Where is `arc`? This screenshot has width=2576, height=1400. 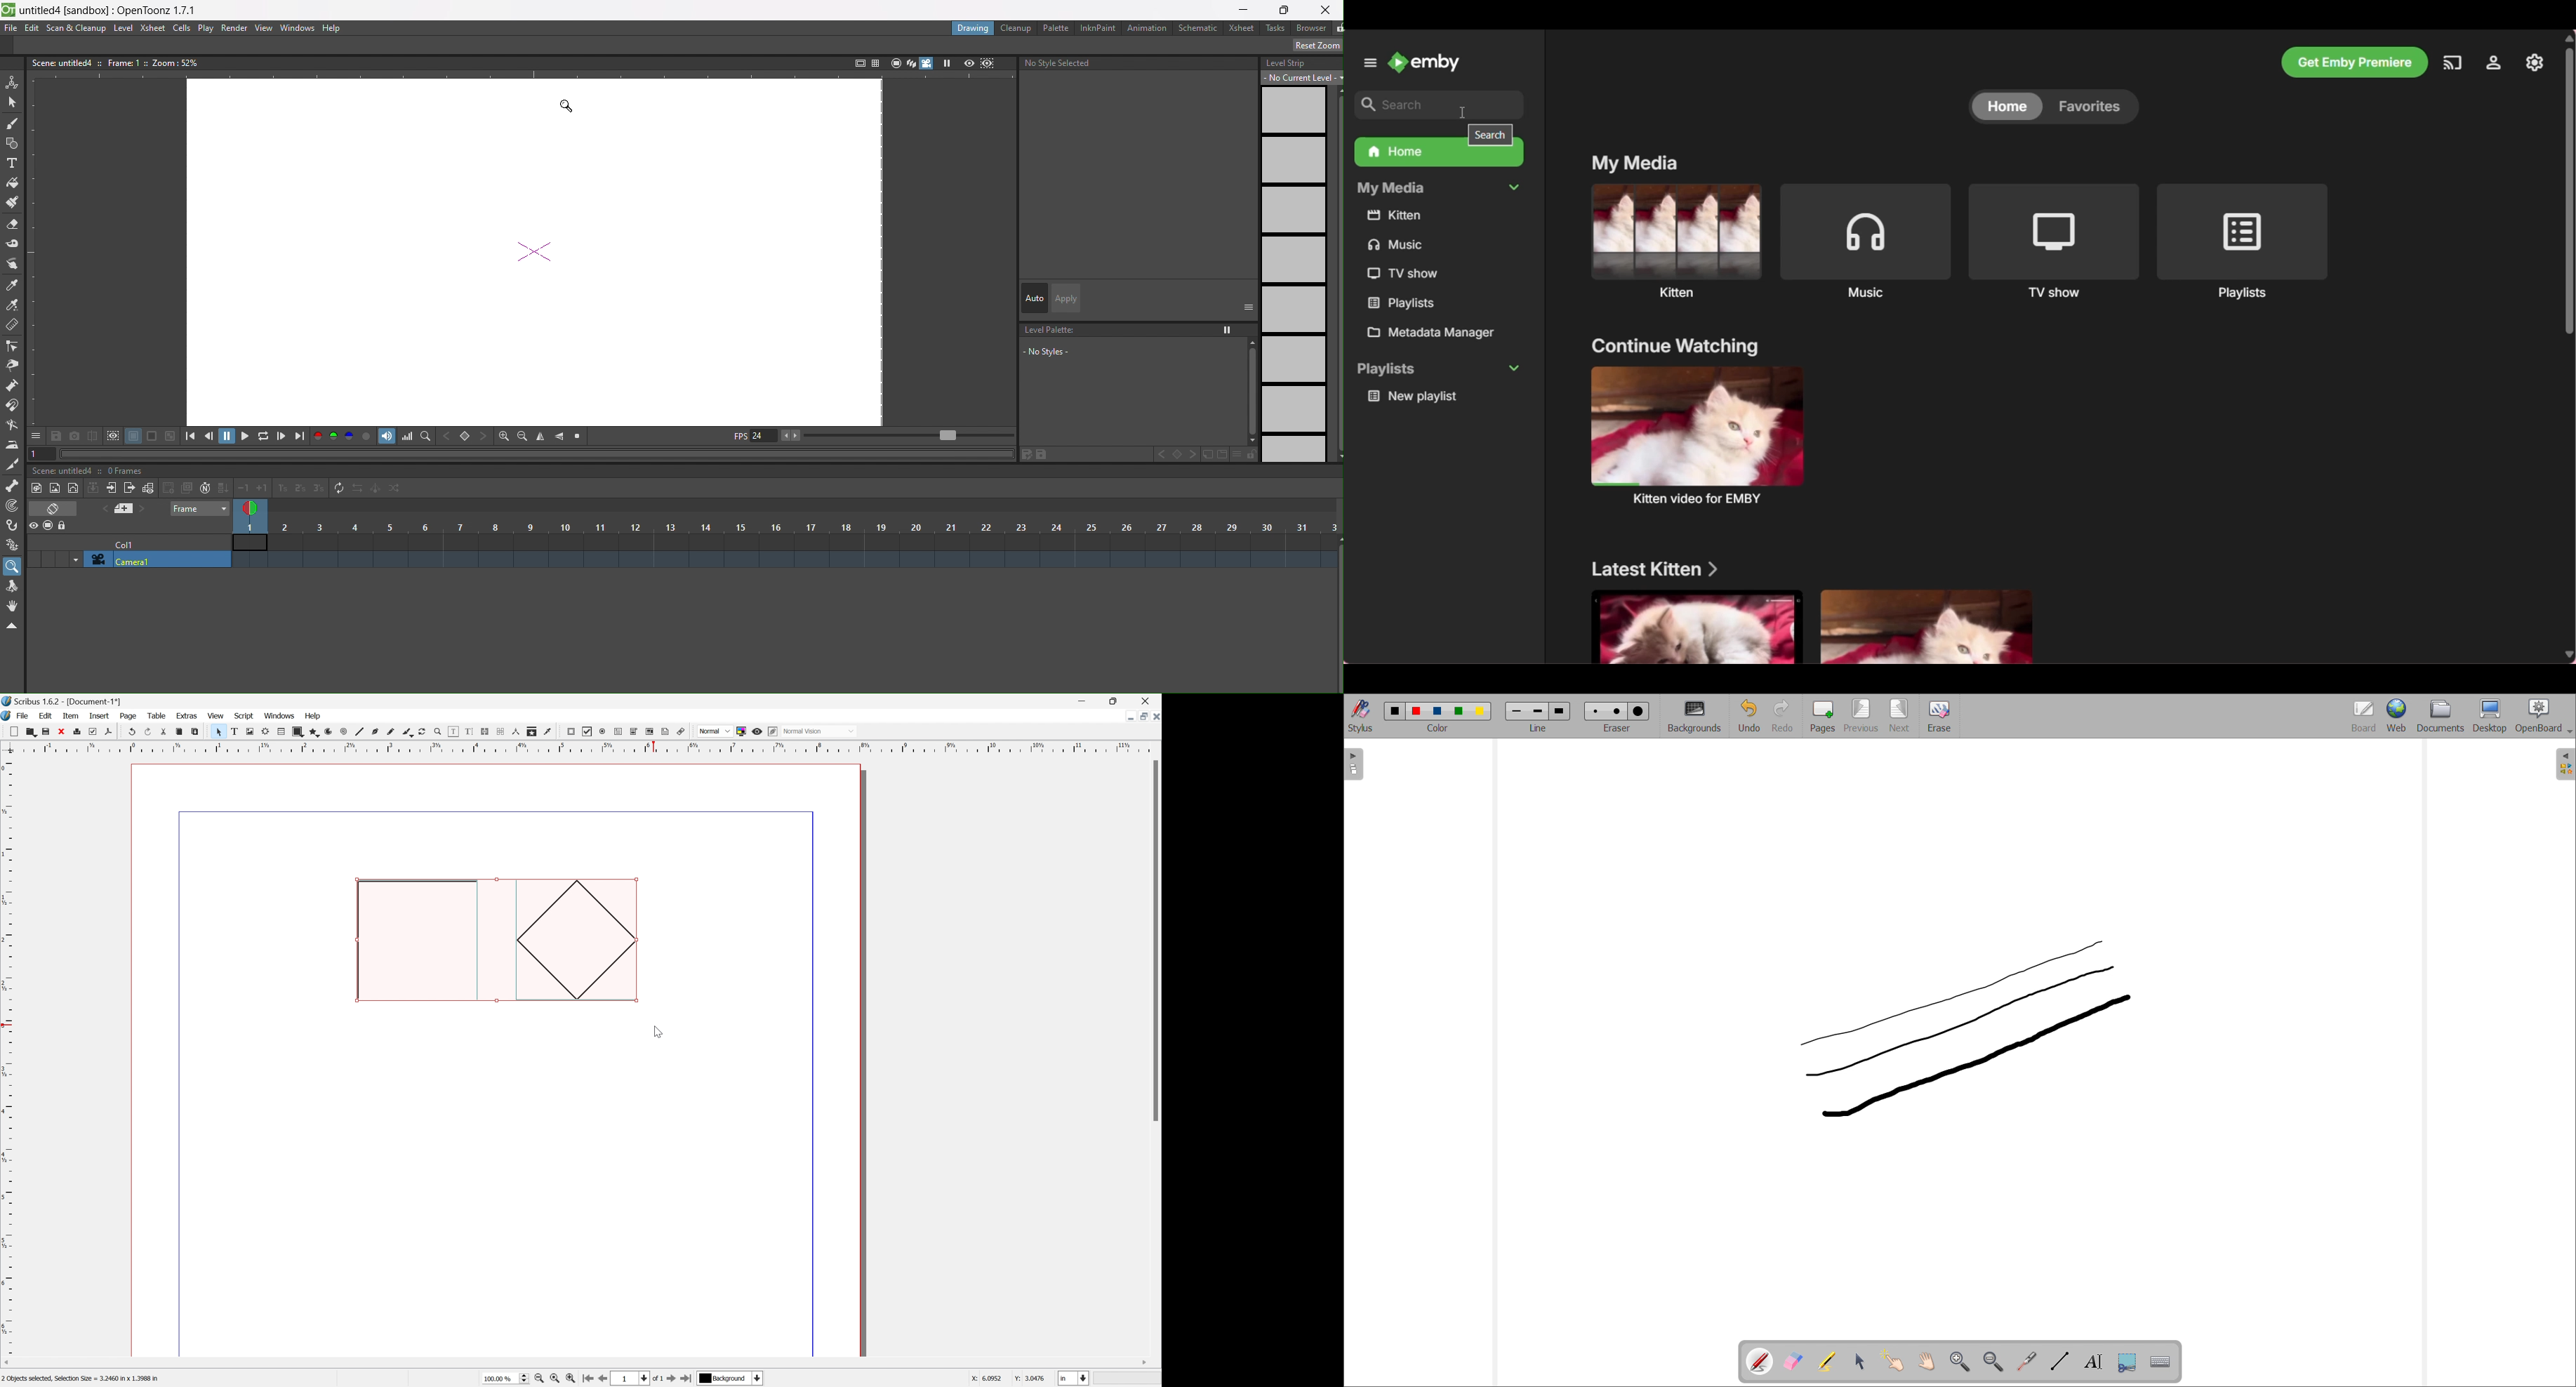
arc is located at coordinates (325, 731).